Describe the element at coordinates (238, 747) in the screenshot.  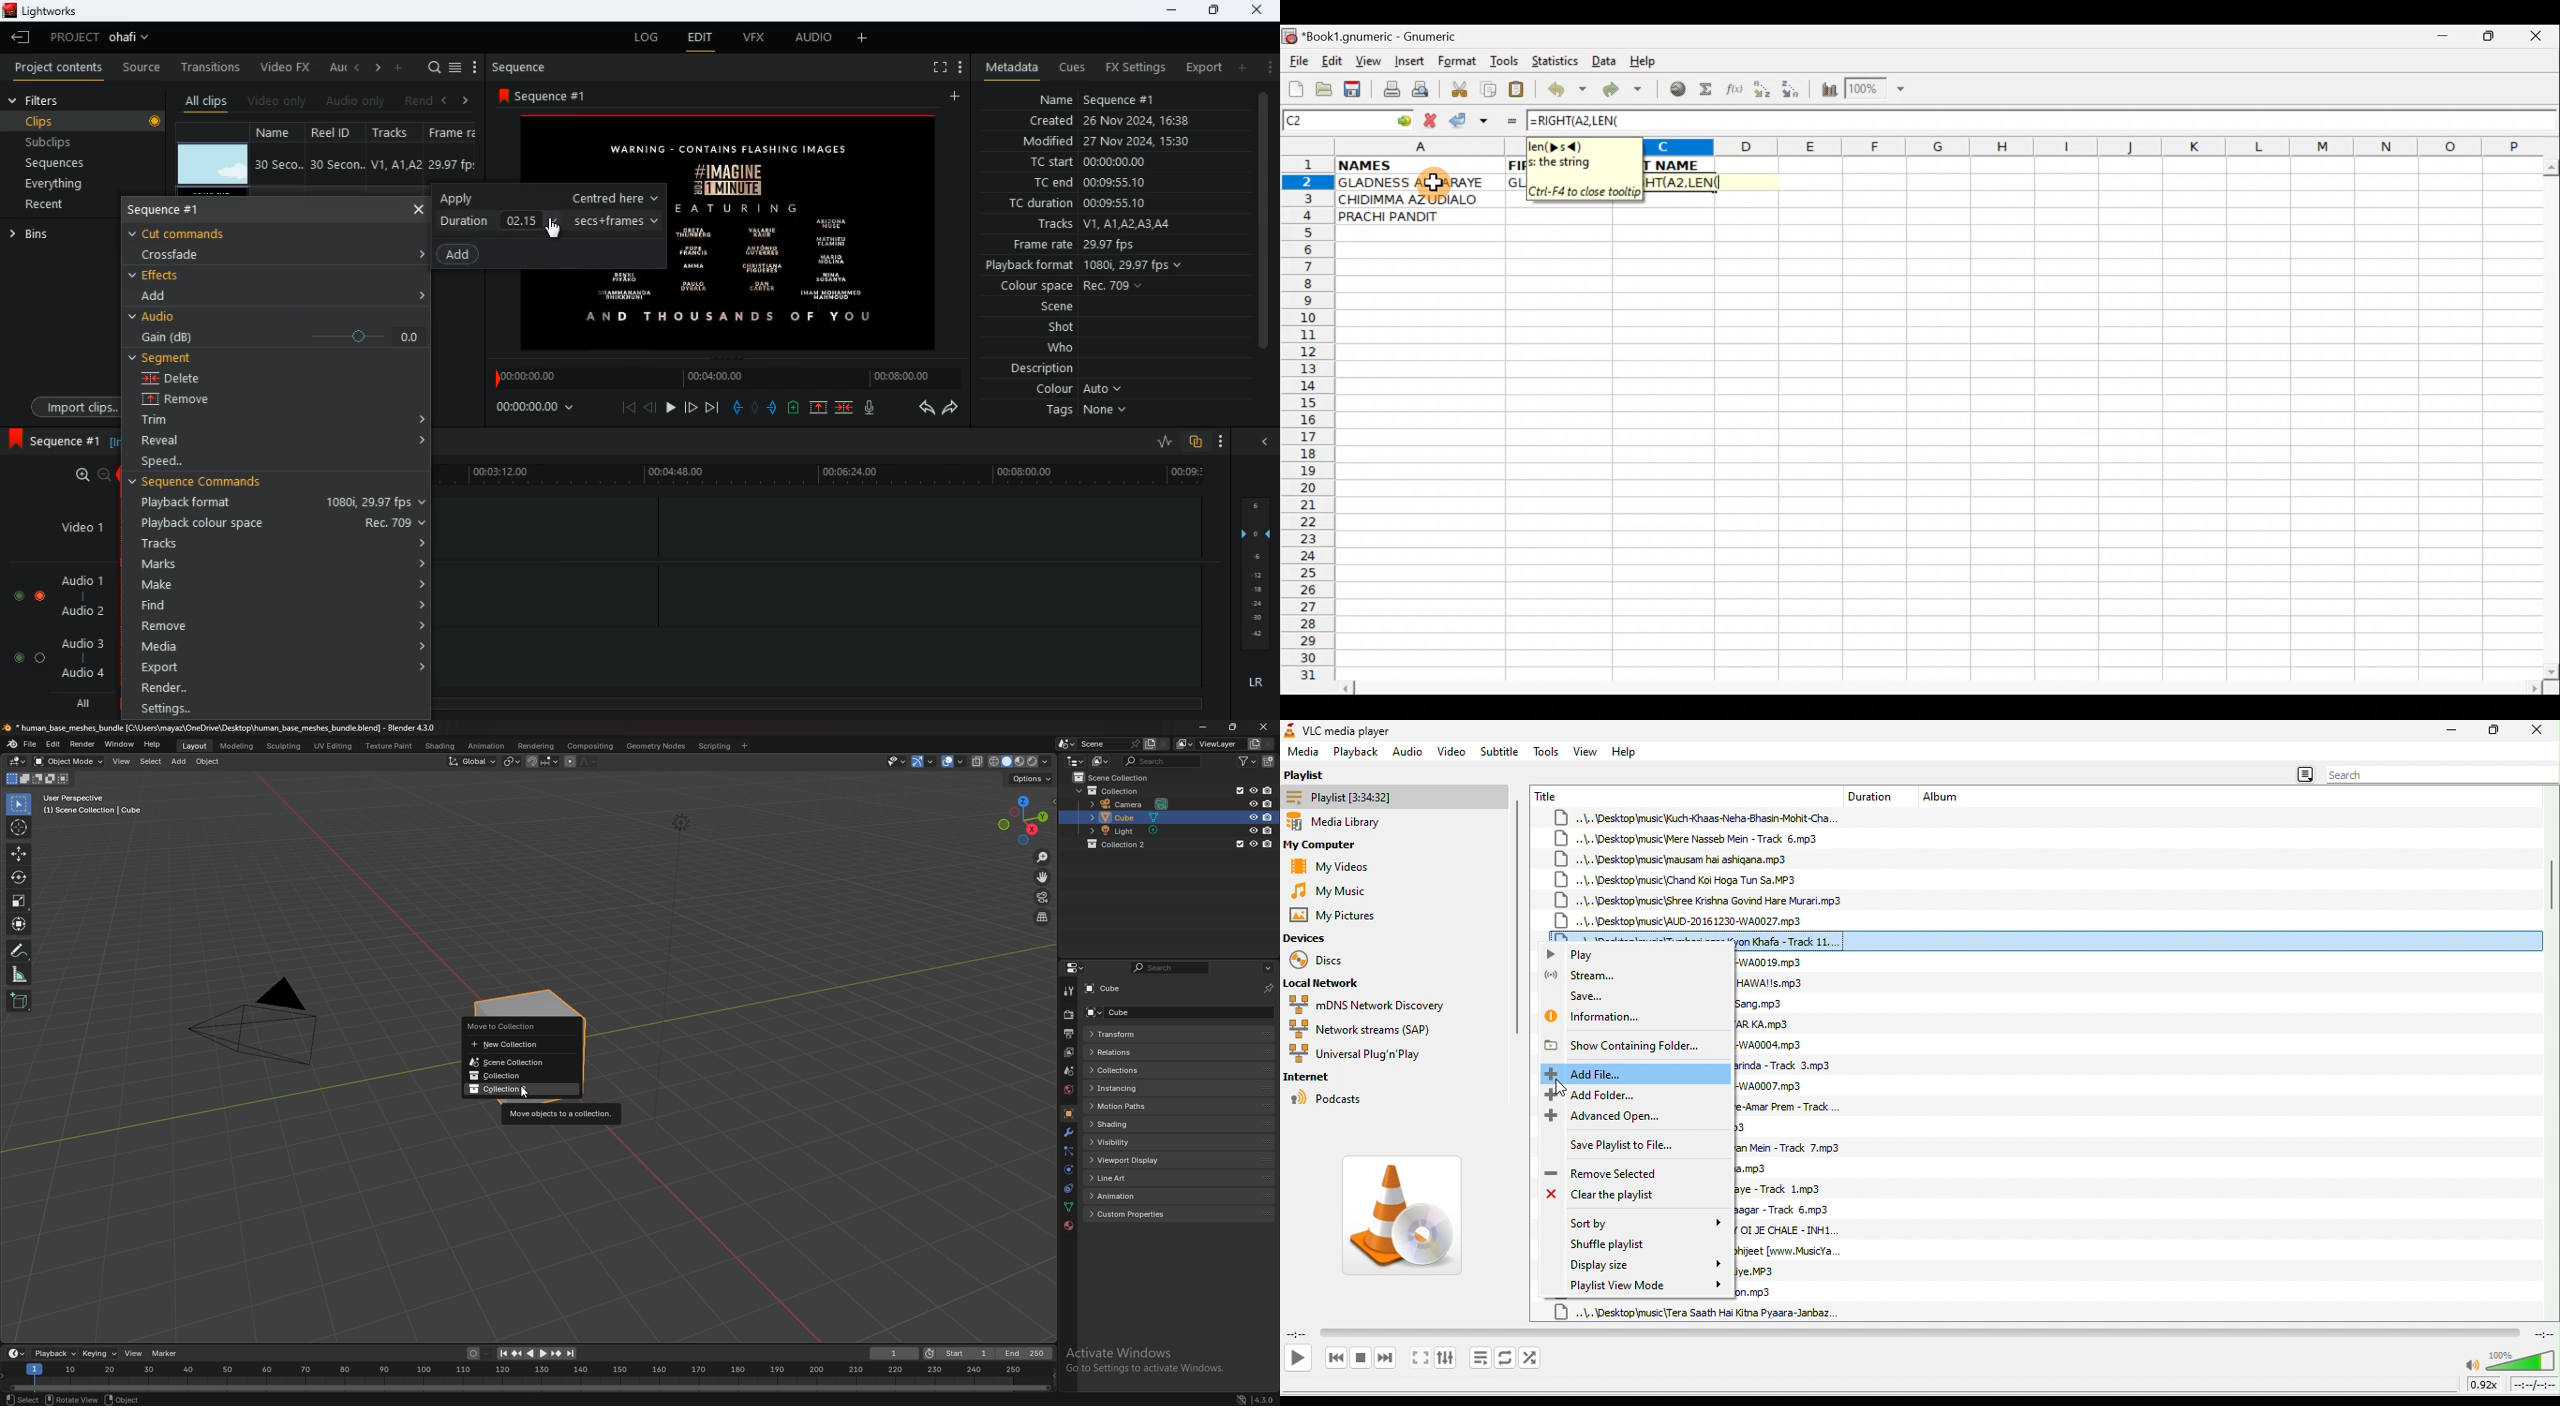
I see `modeling` at that location.